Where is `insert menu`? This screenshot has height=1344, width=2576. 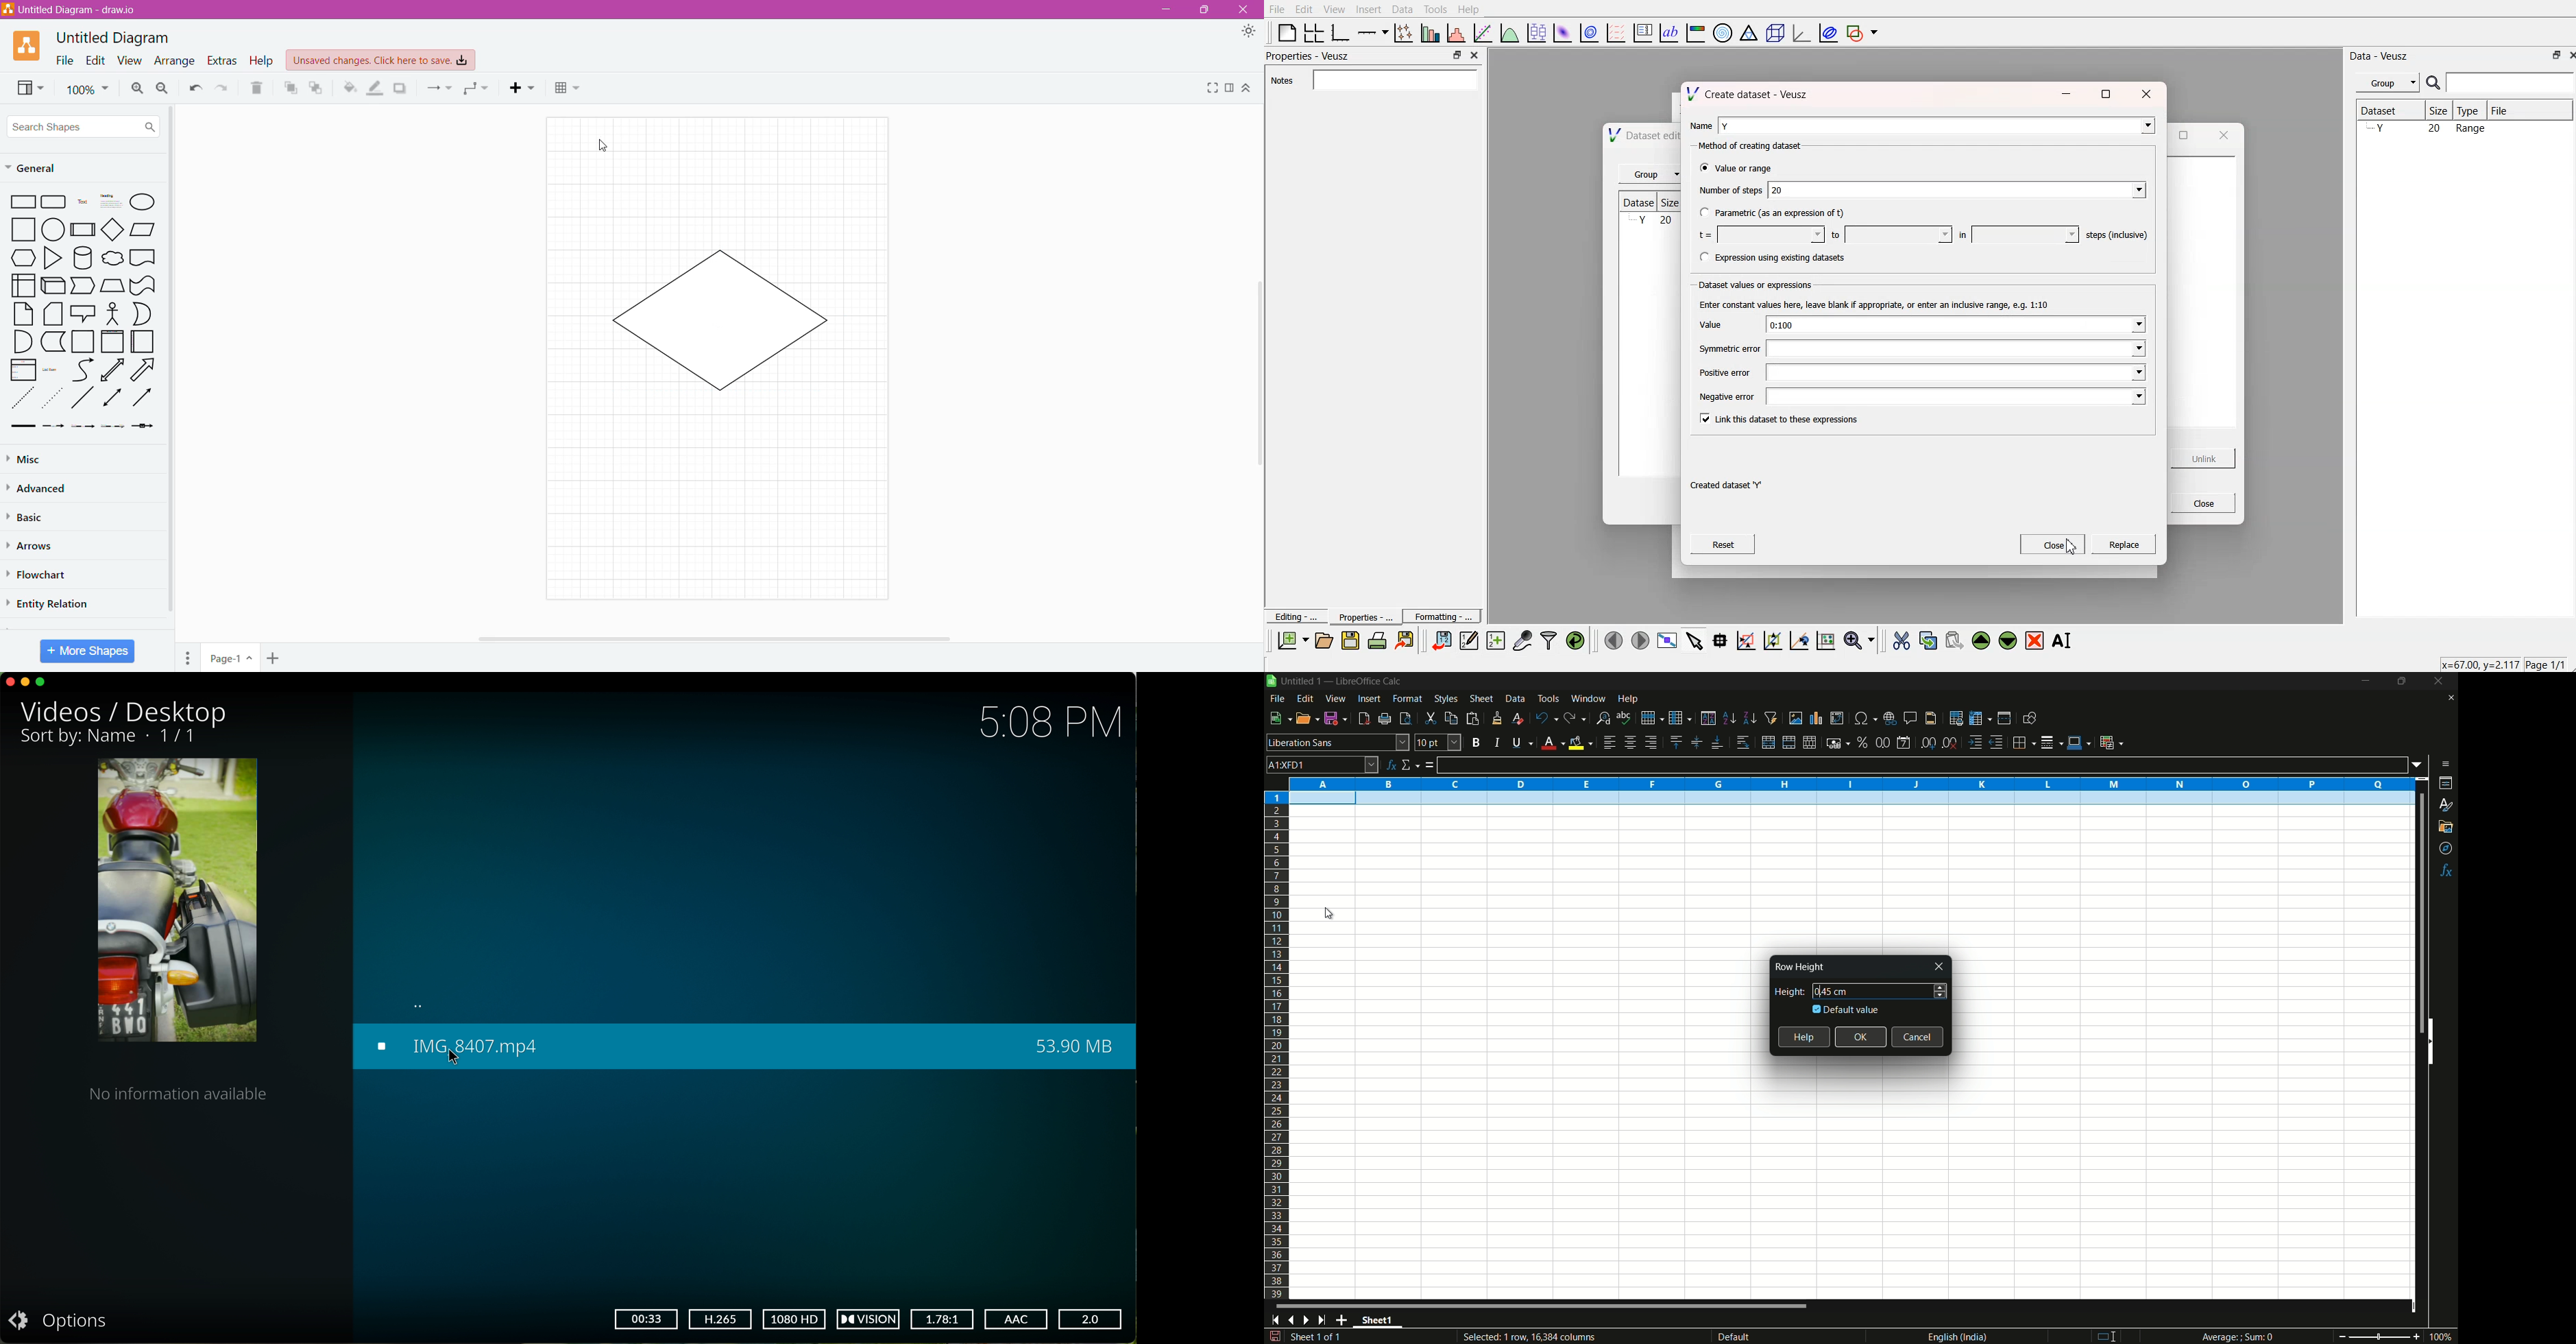 insert menu is located at coordinates (1368, 699).